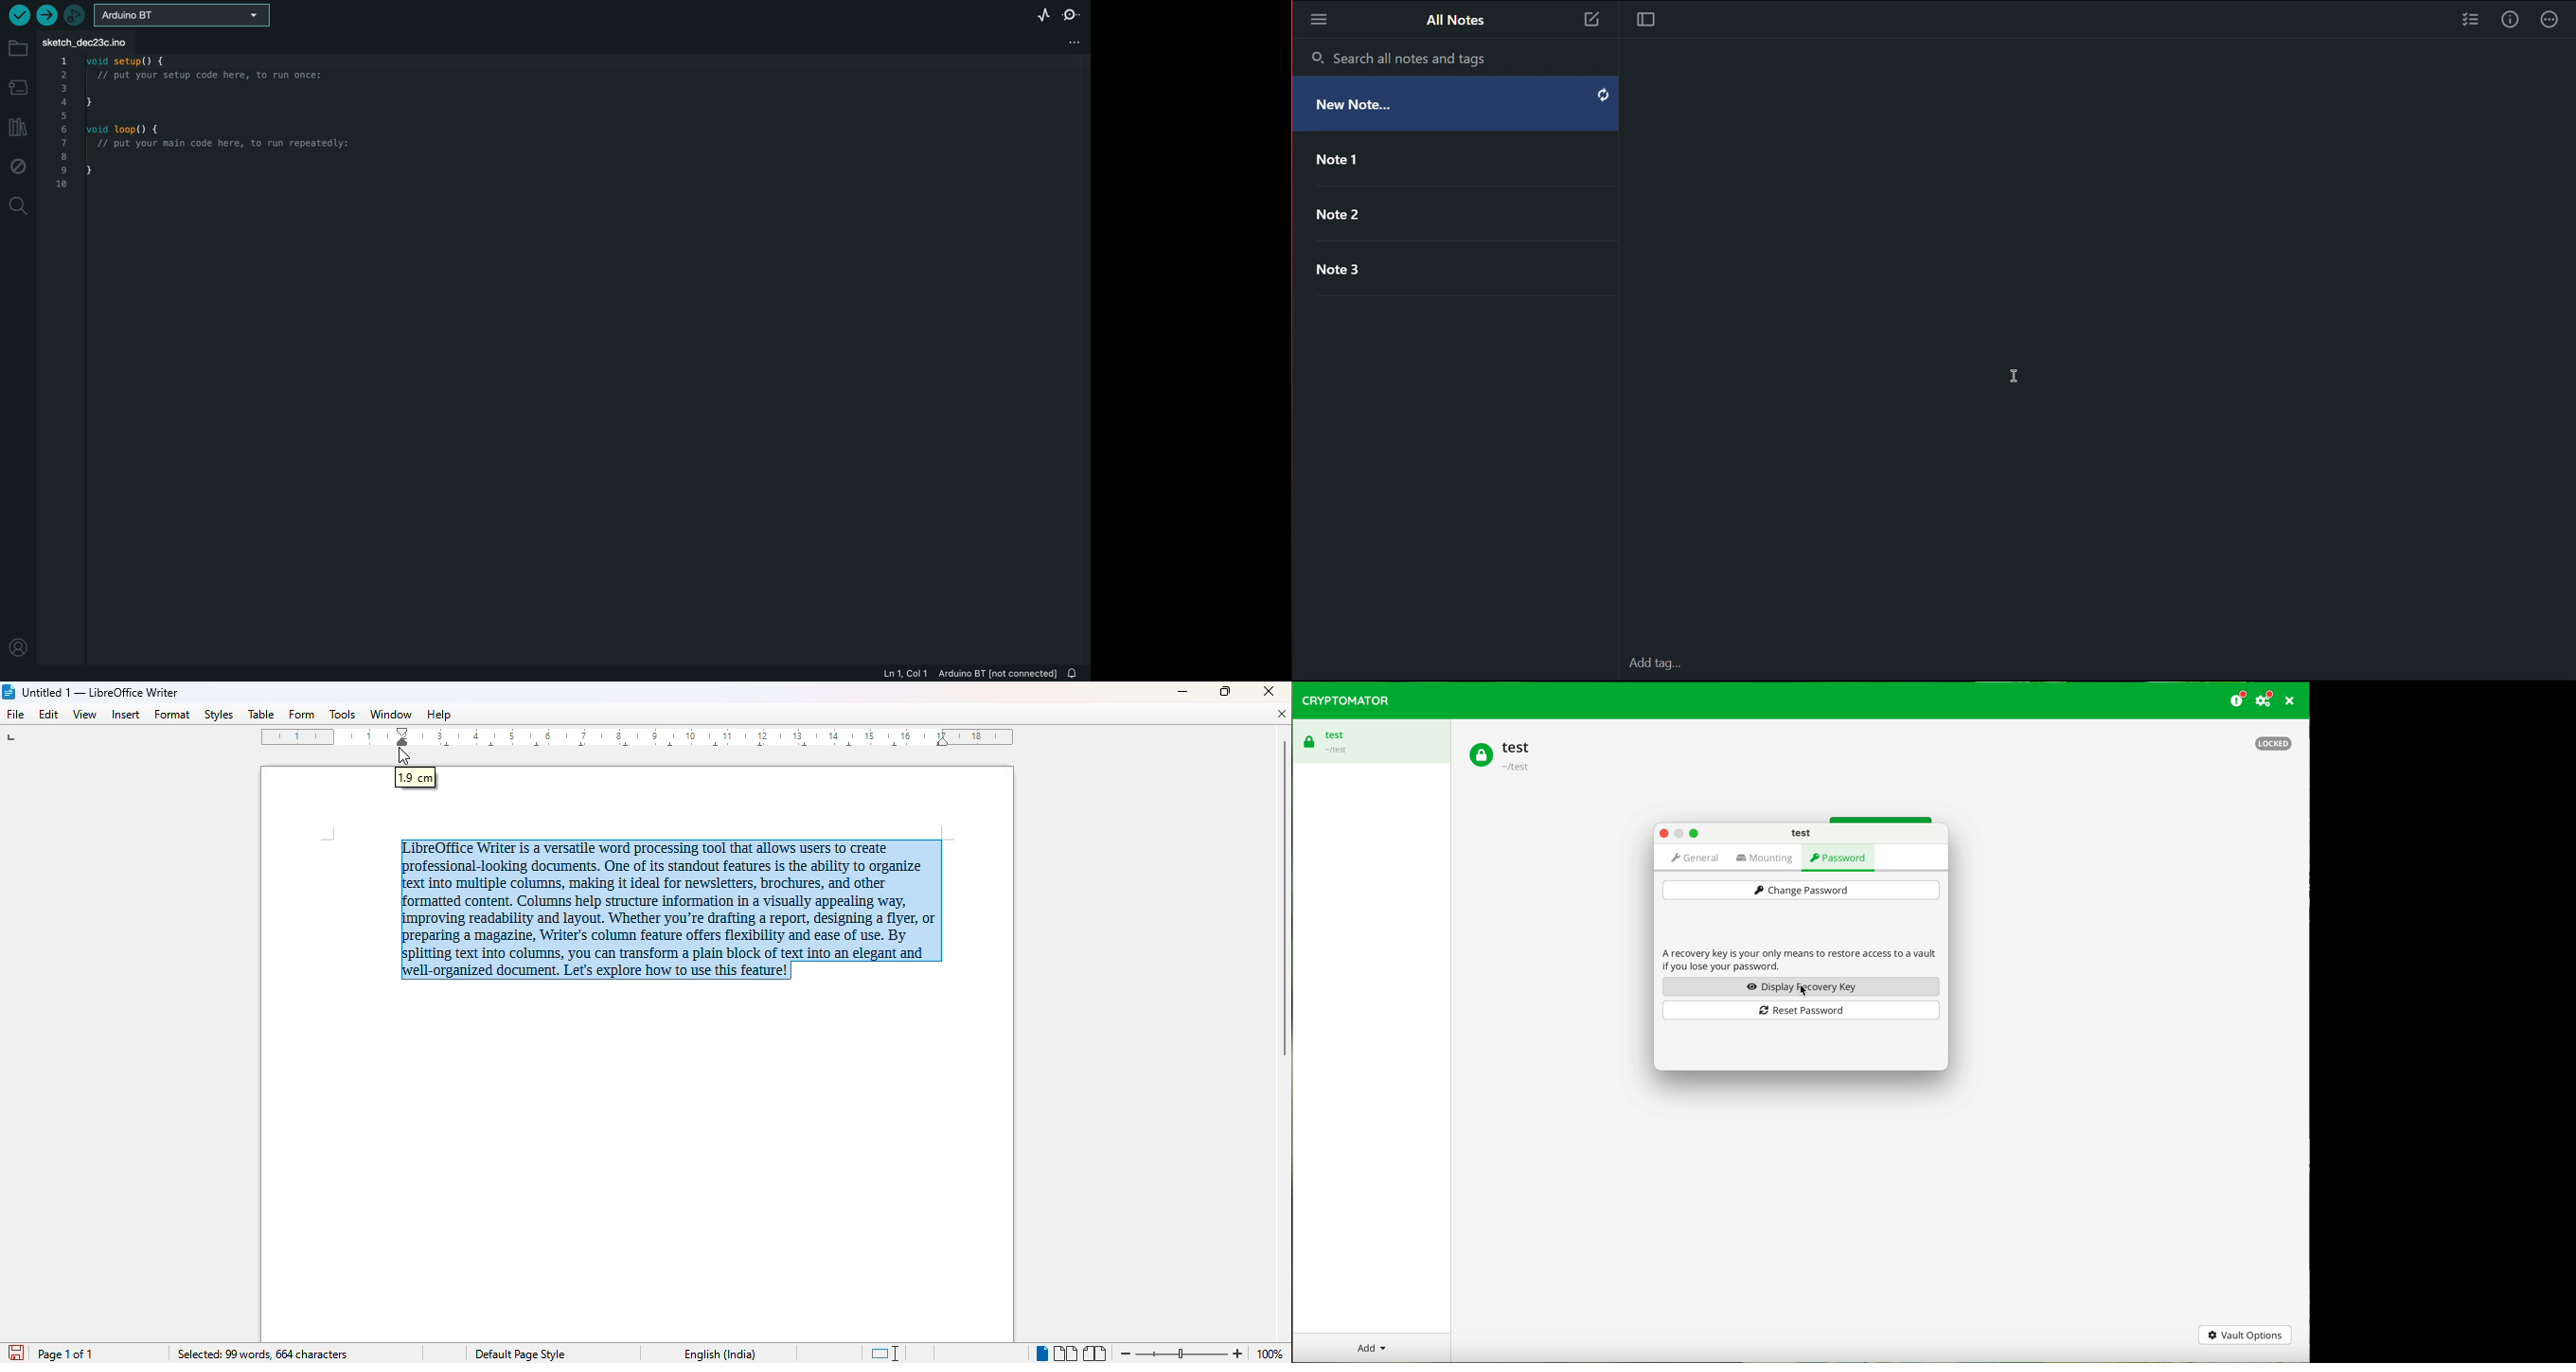 Image resolution: width=2576 pixels, height=1372 pixels. What do you see at coordinates (2275, 741) in the screenshot?
I see `locked` at bounding box center [2275, 741].